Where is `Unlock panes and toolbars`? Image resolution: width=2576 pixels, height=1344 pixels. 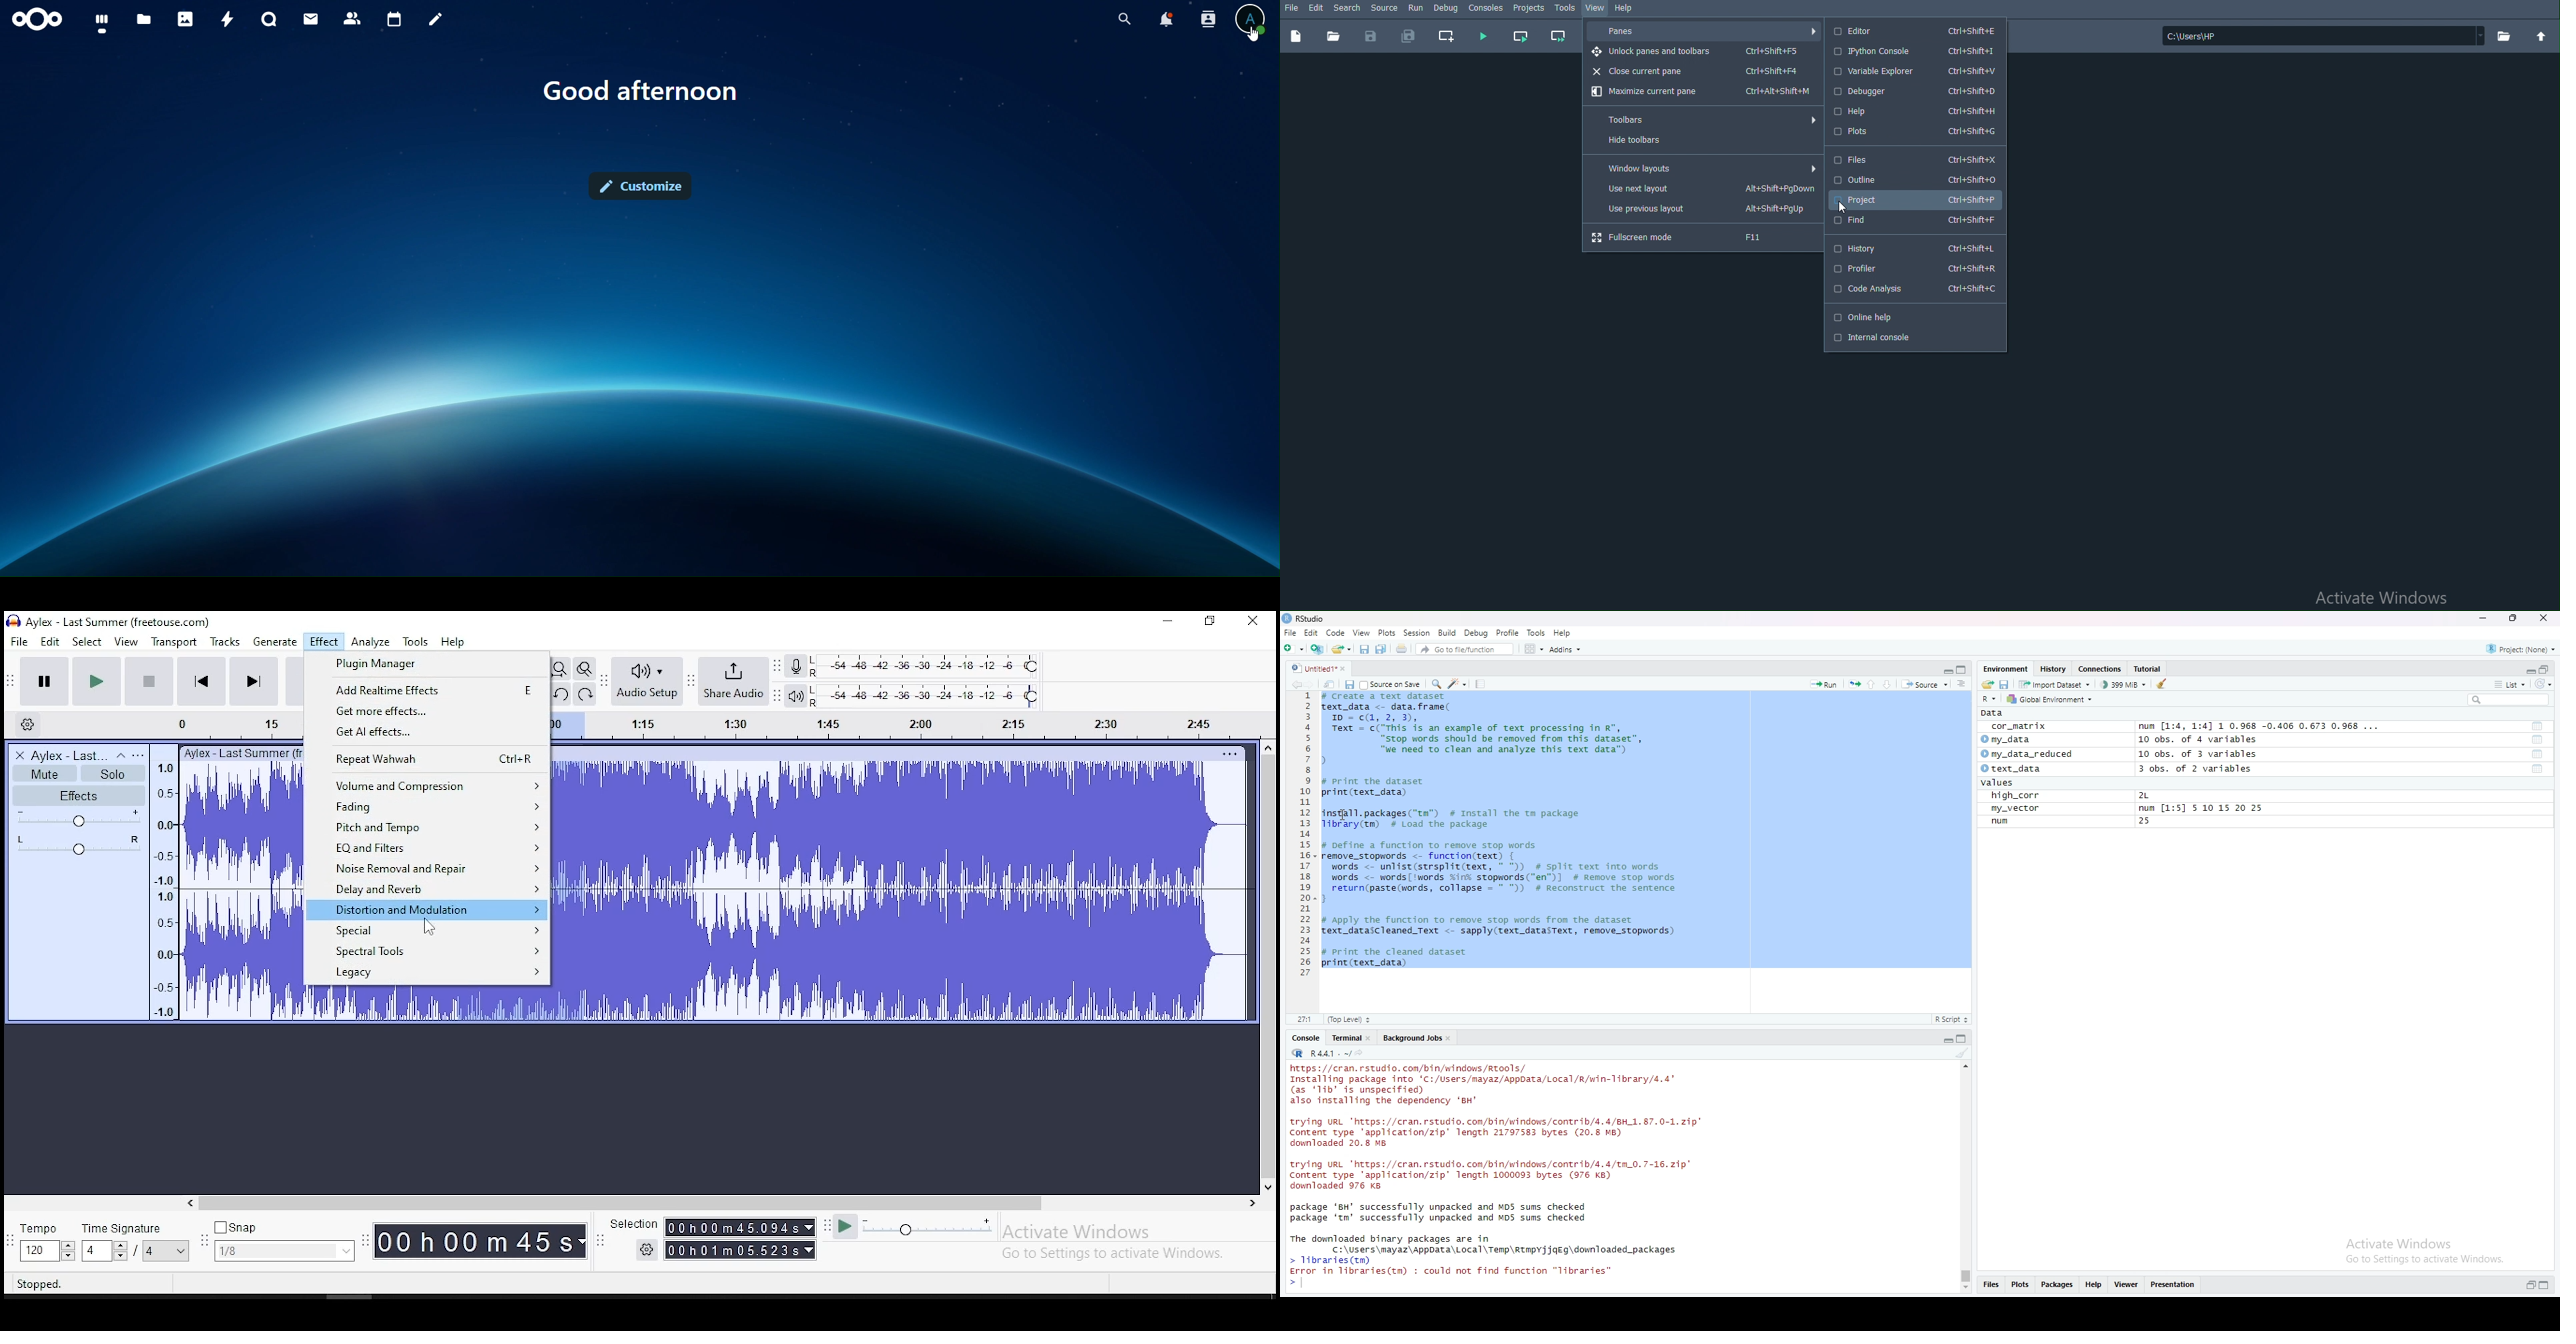 Unlock panes and toolbars is located at coordinates (1702, 51).